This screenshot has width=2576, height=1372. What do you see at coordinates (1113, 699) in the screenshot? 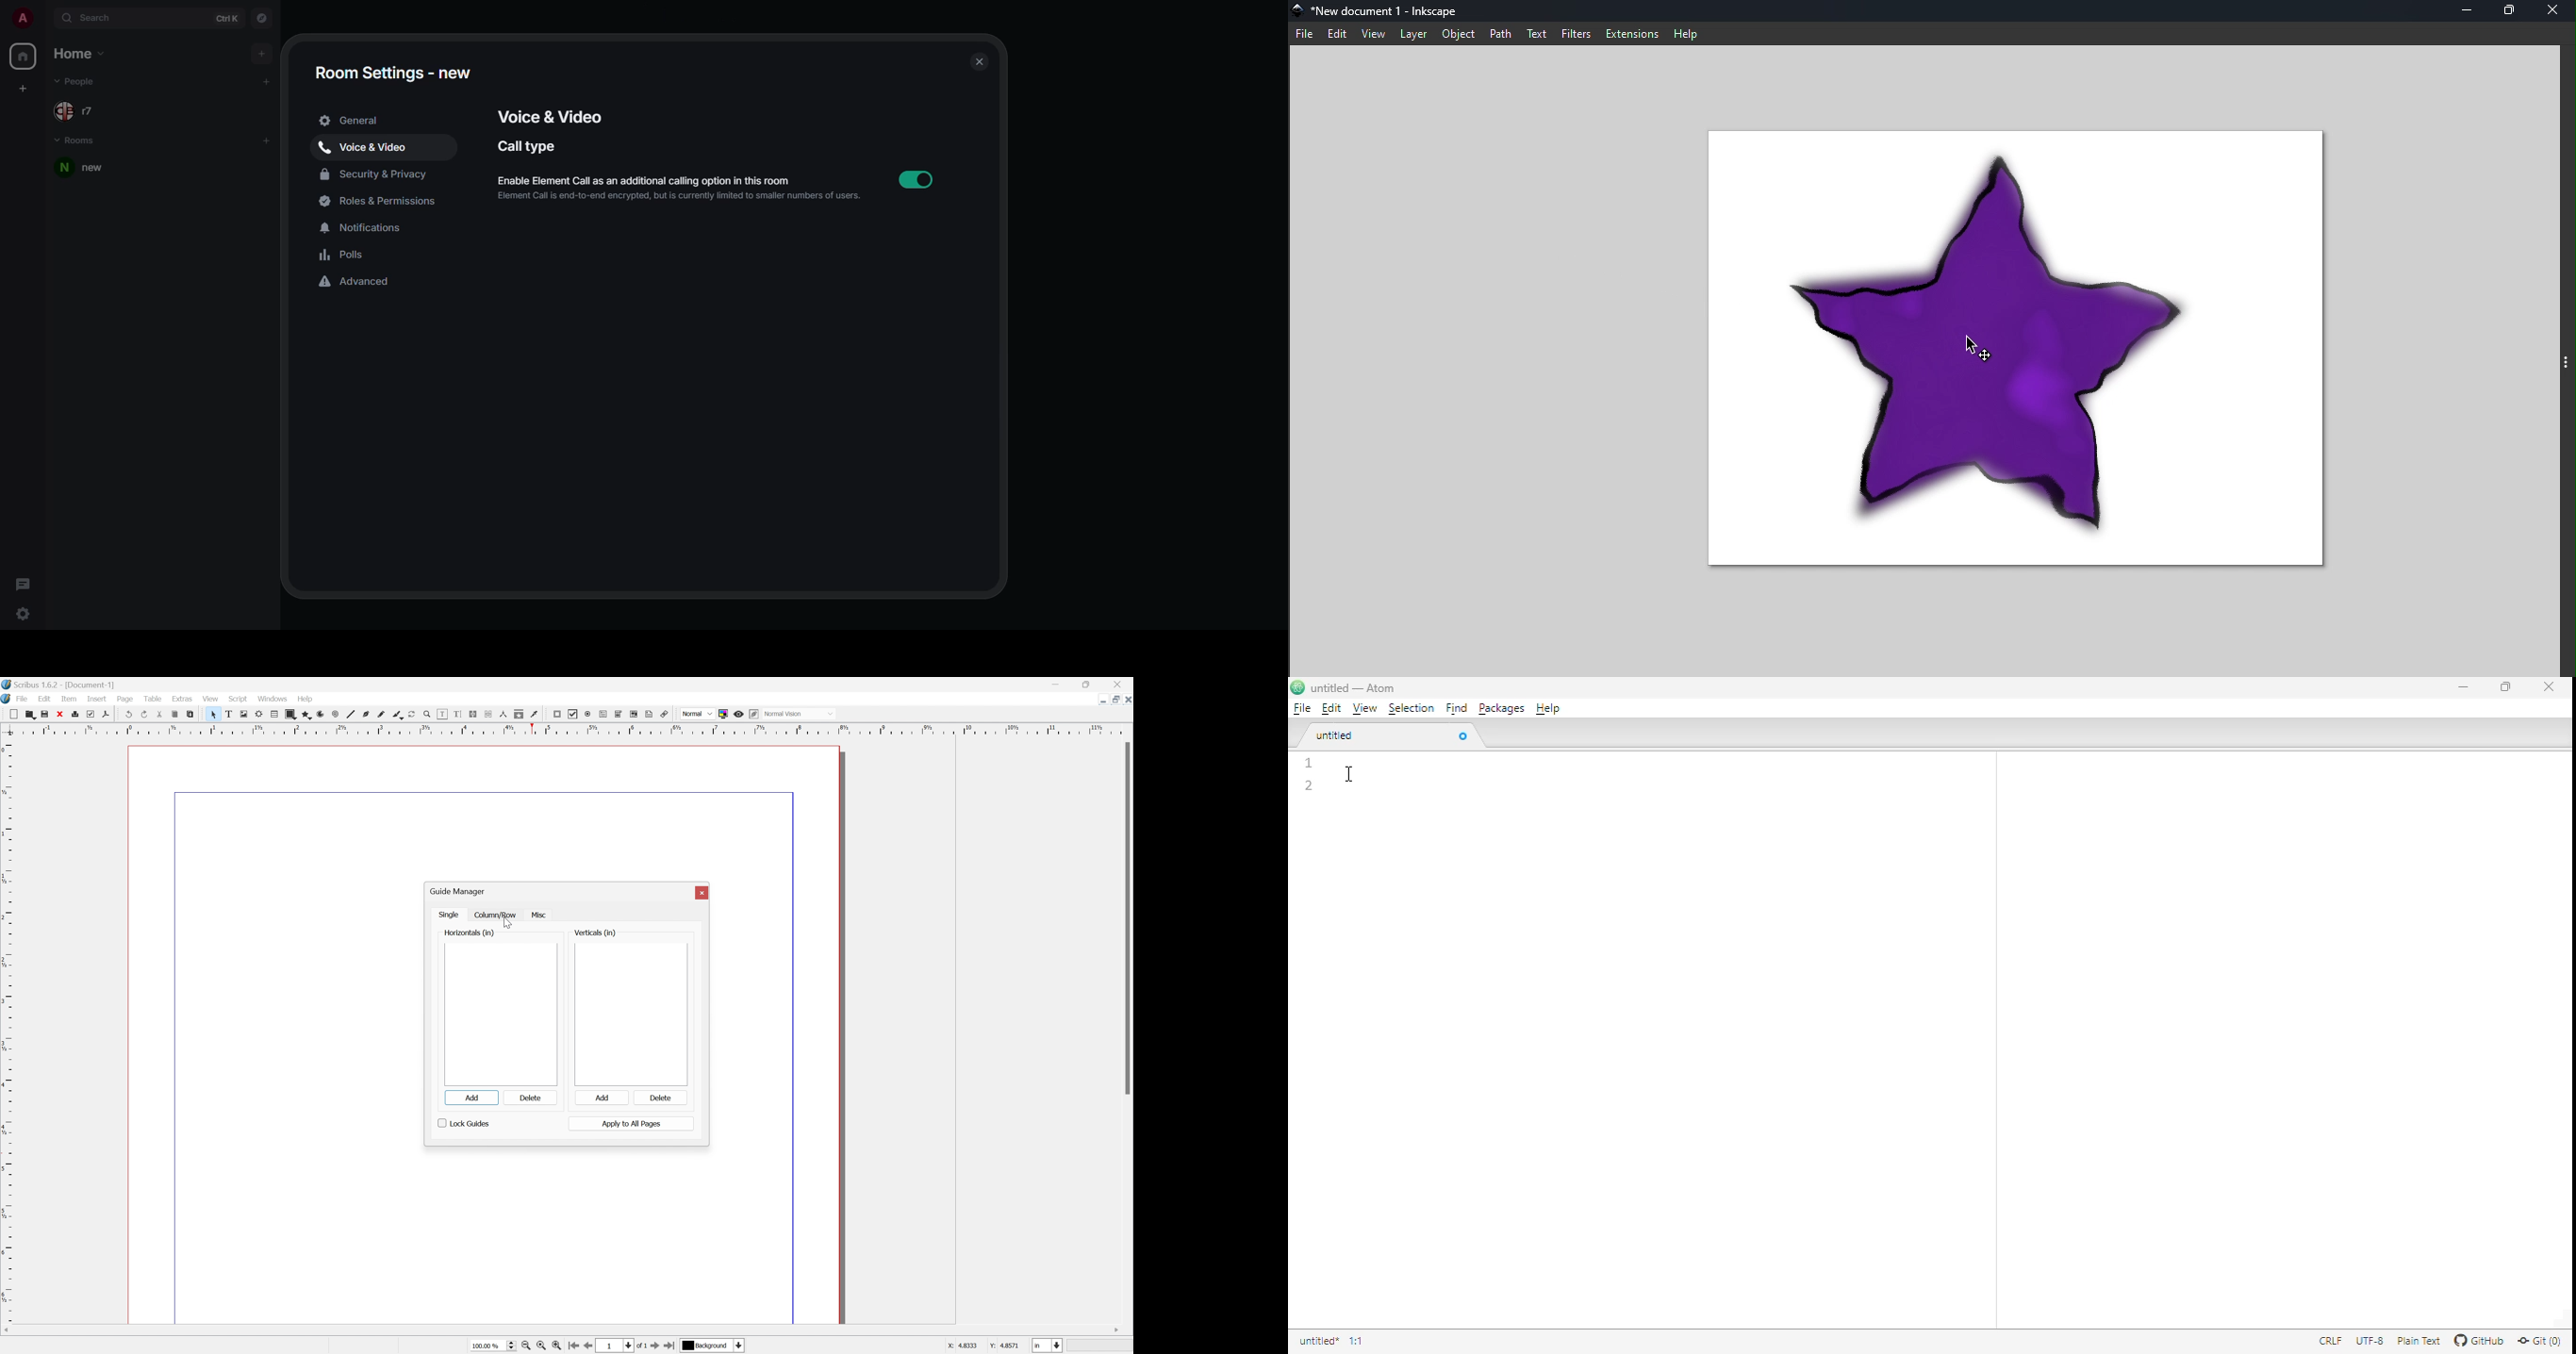
I see `restore down` at bounding box center [1113, 699].